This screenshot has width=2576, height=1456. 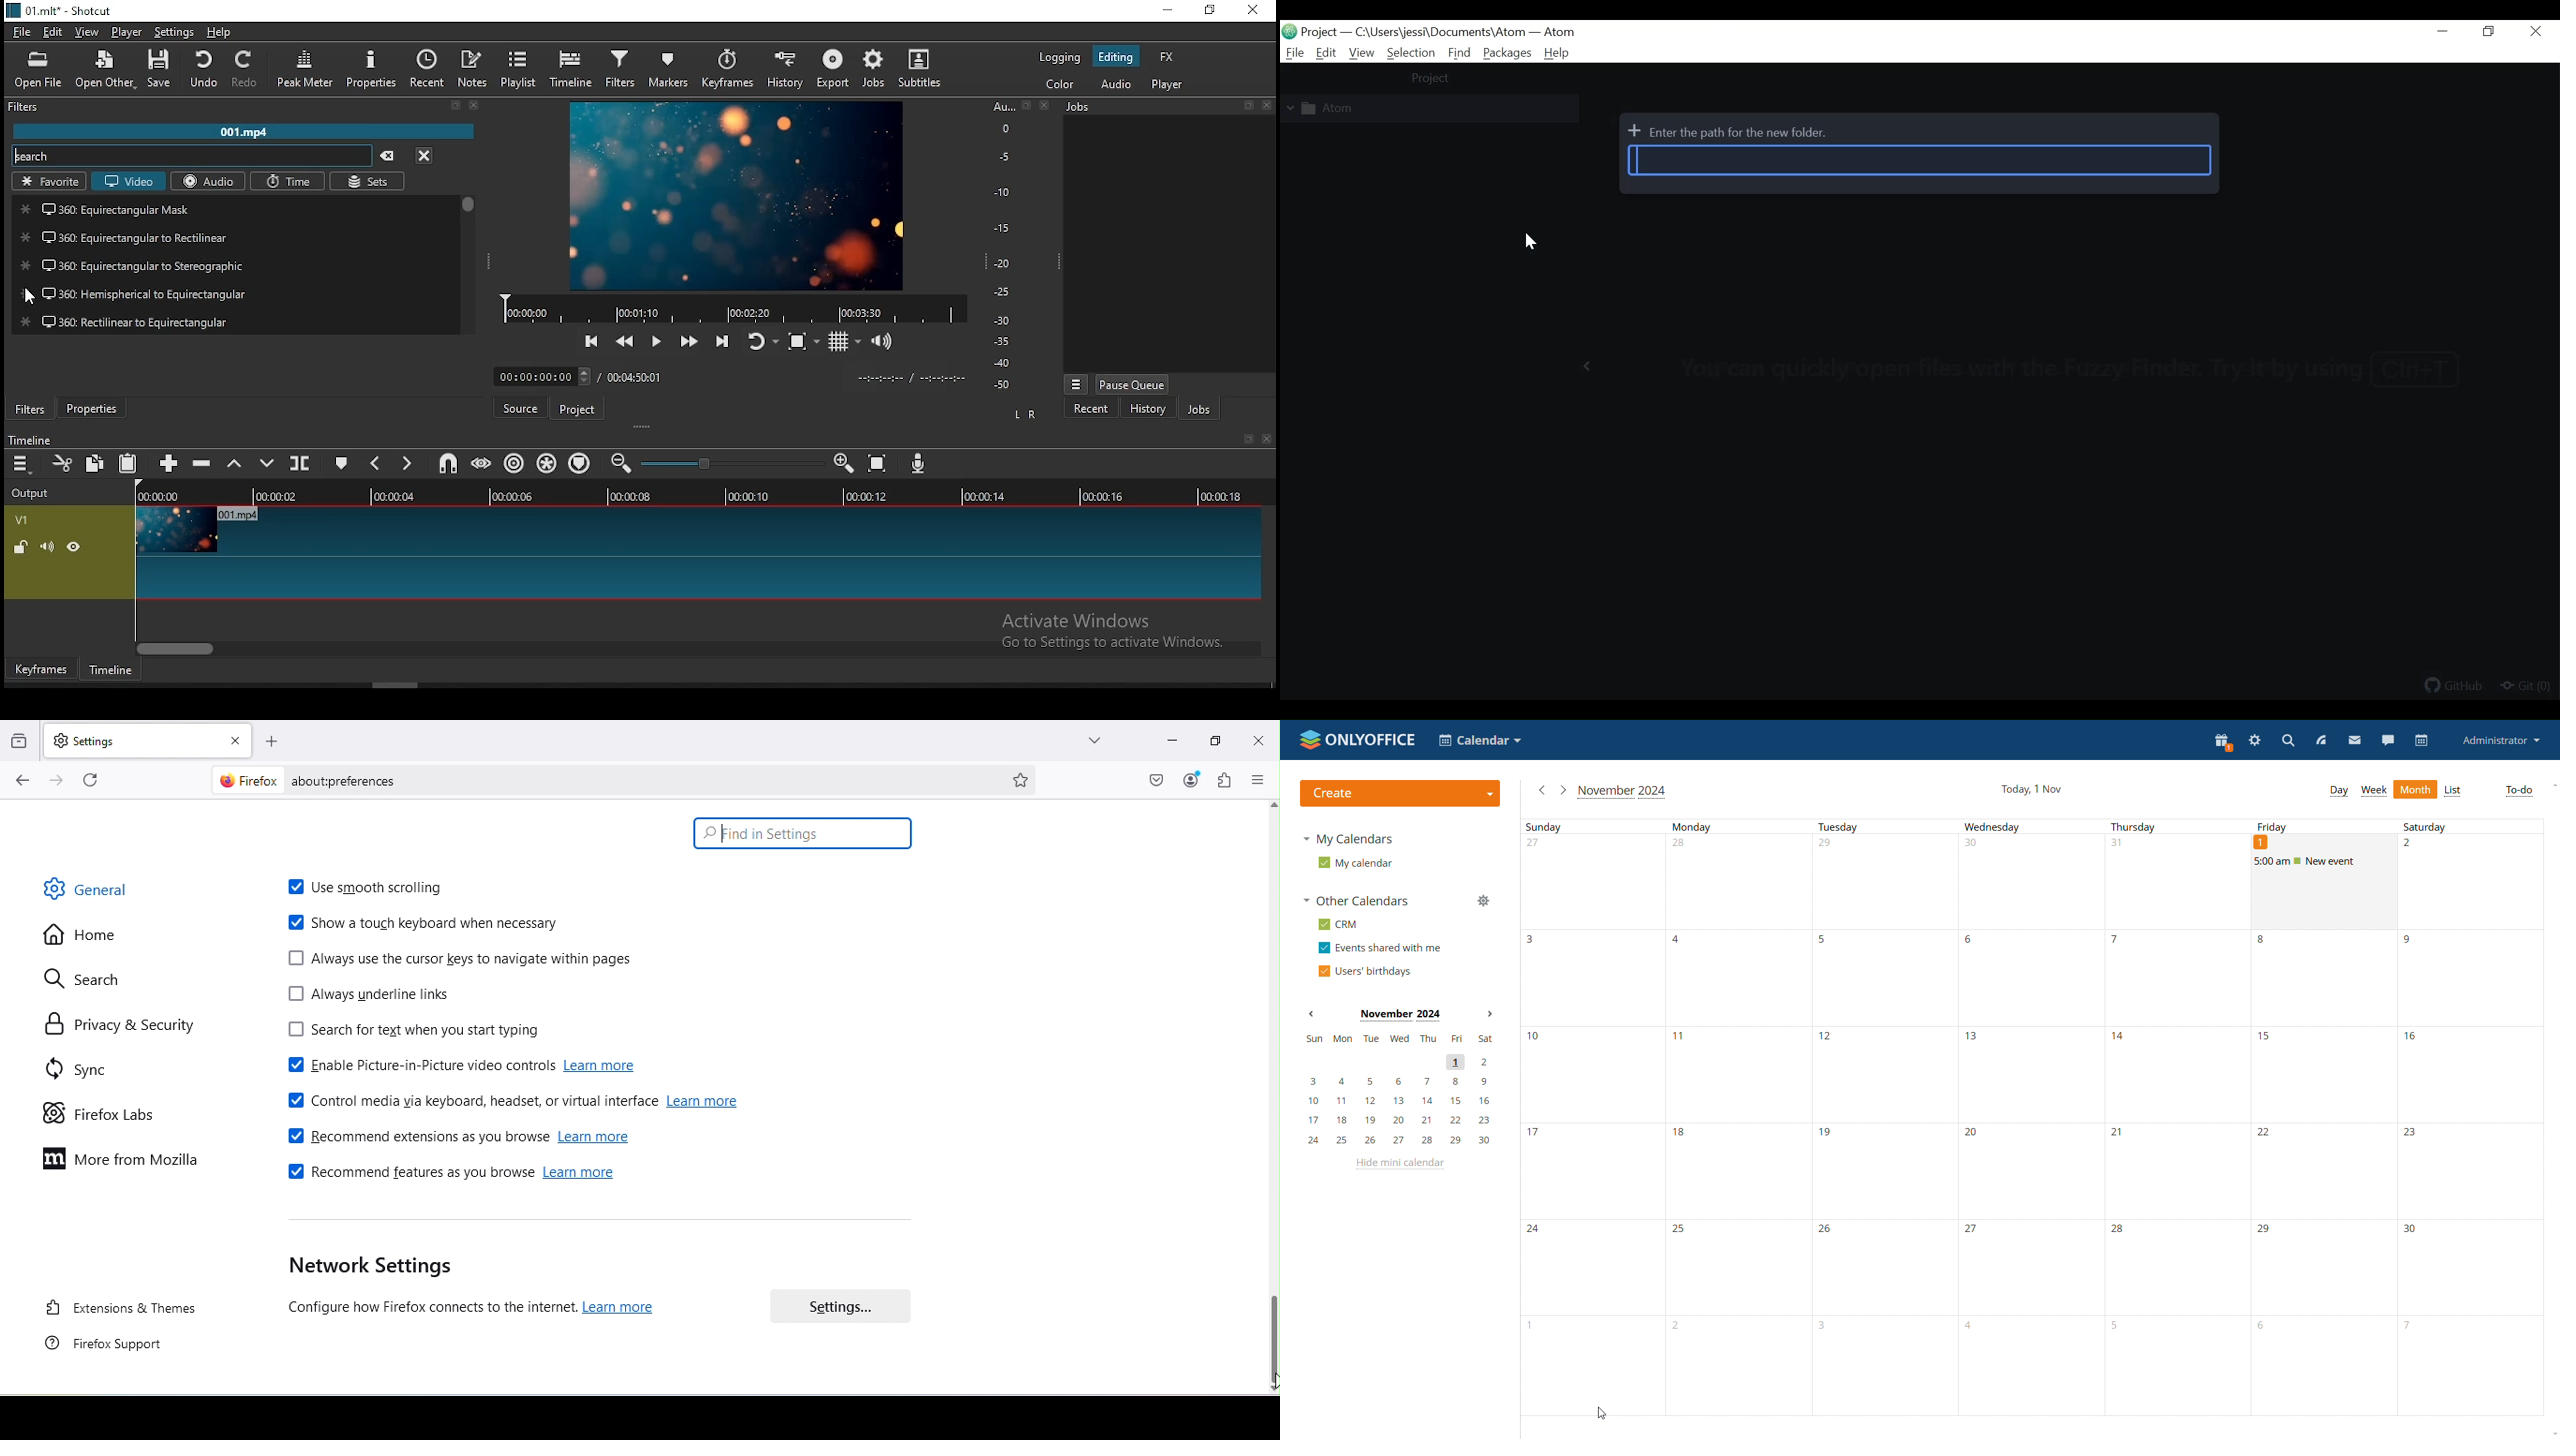 I want to click on Search, so click(x=79, y=980).